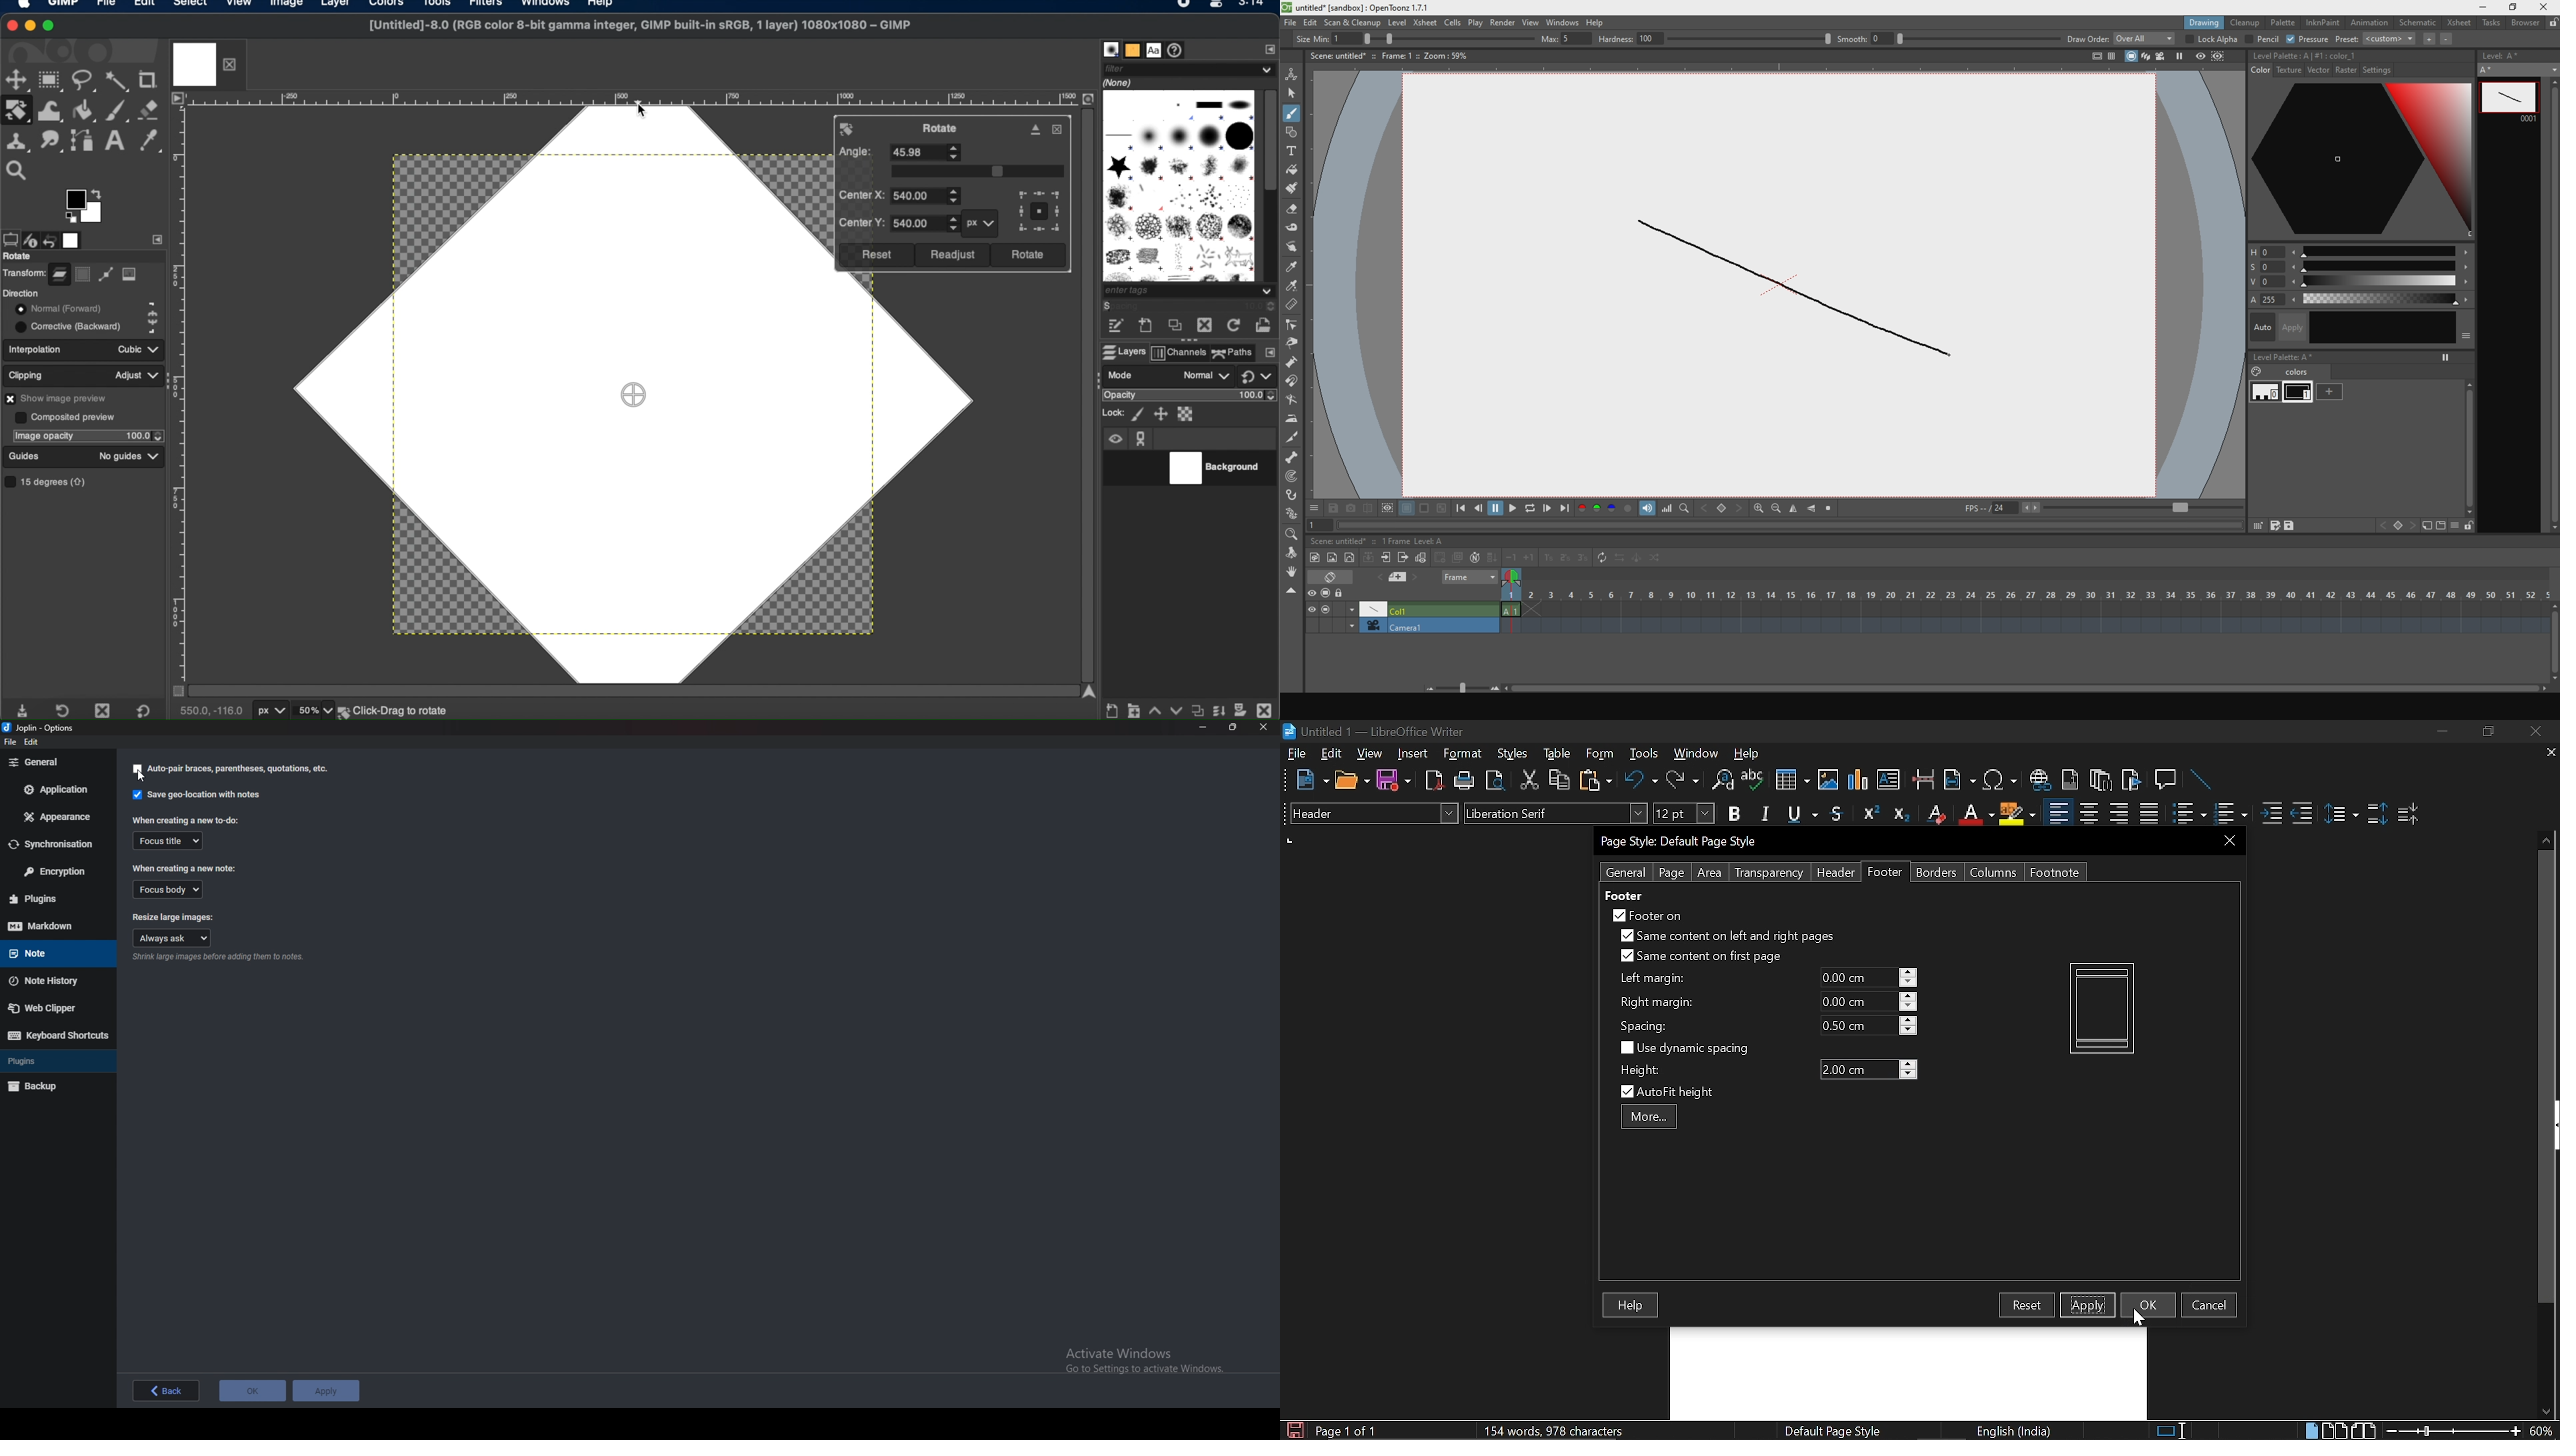 The image size is (2576, 1456). What do you see at coordinates (1264, 727) in the screenshot?
I see `close` at bounding box center [1264, 727].